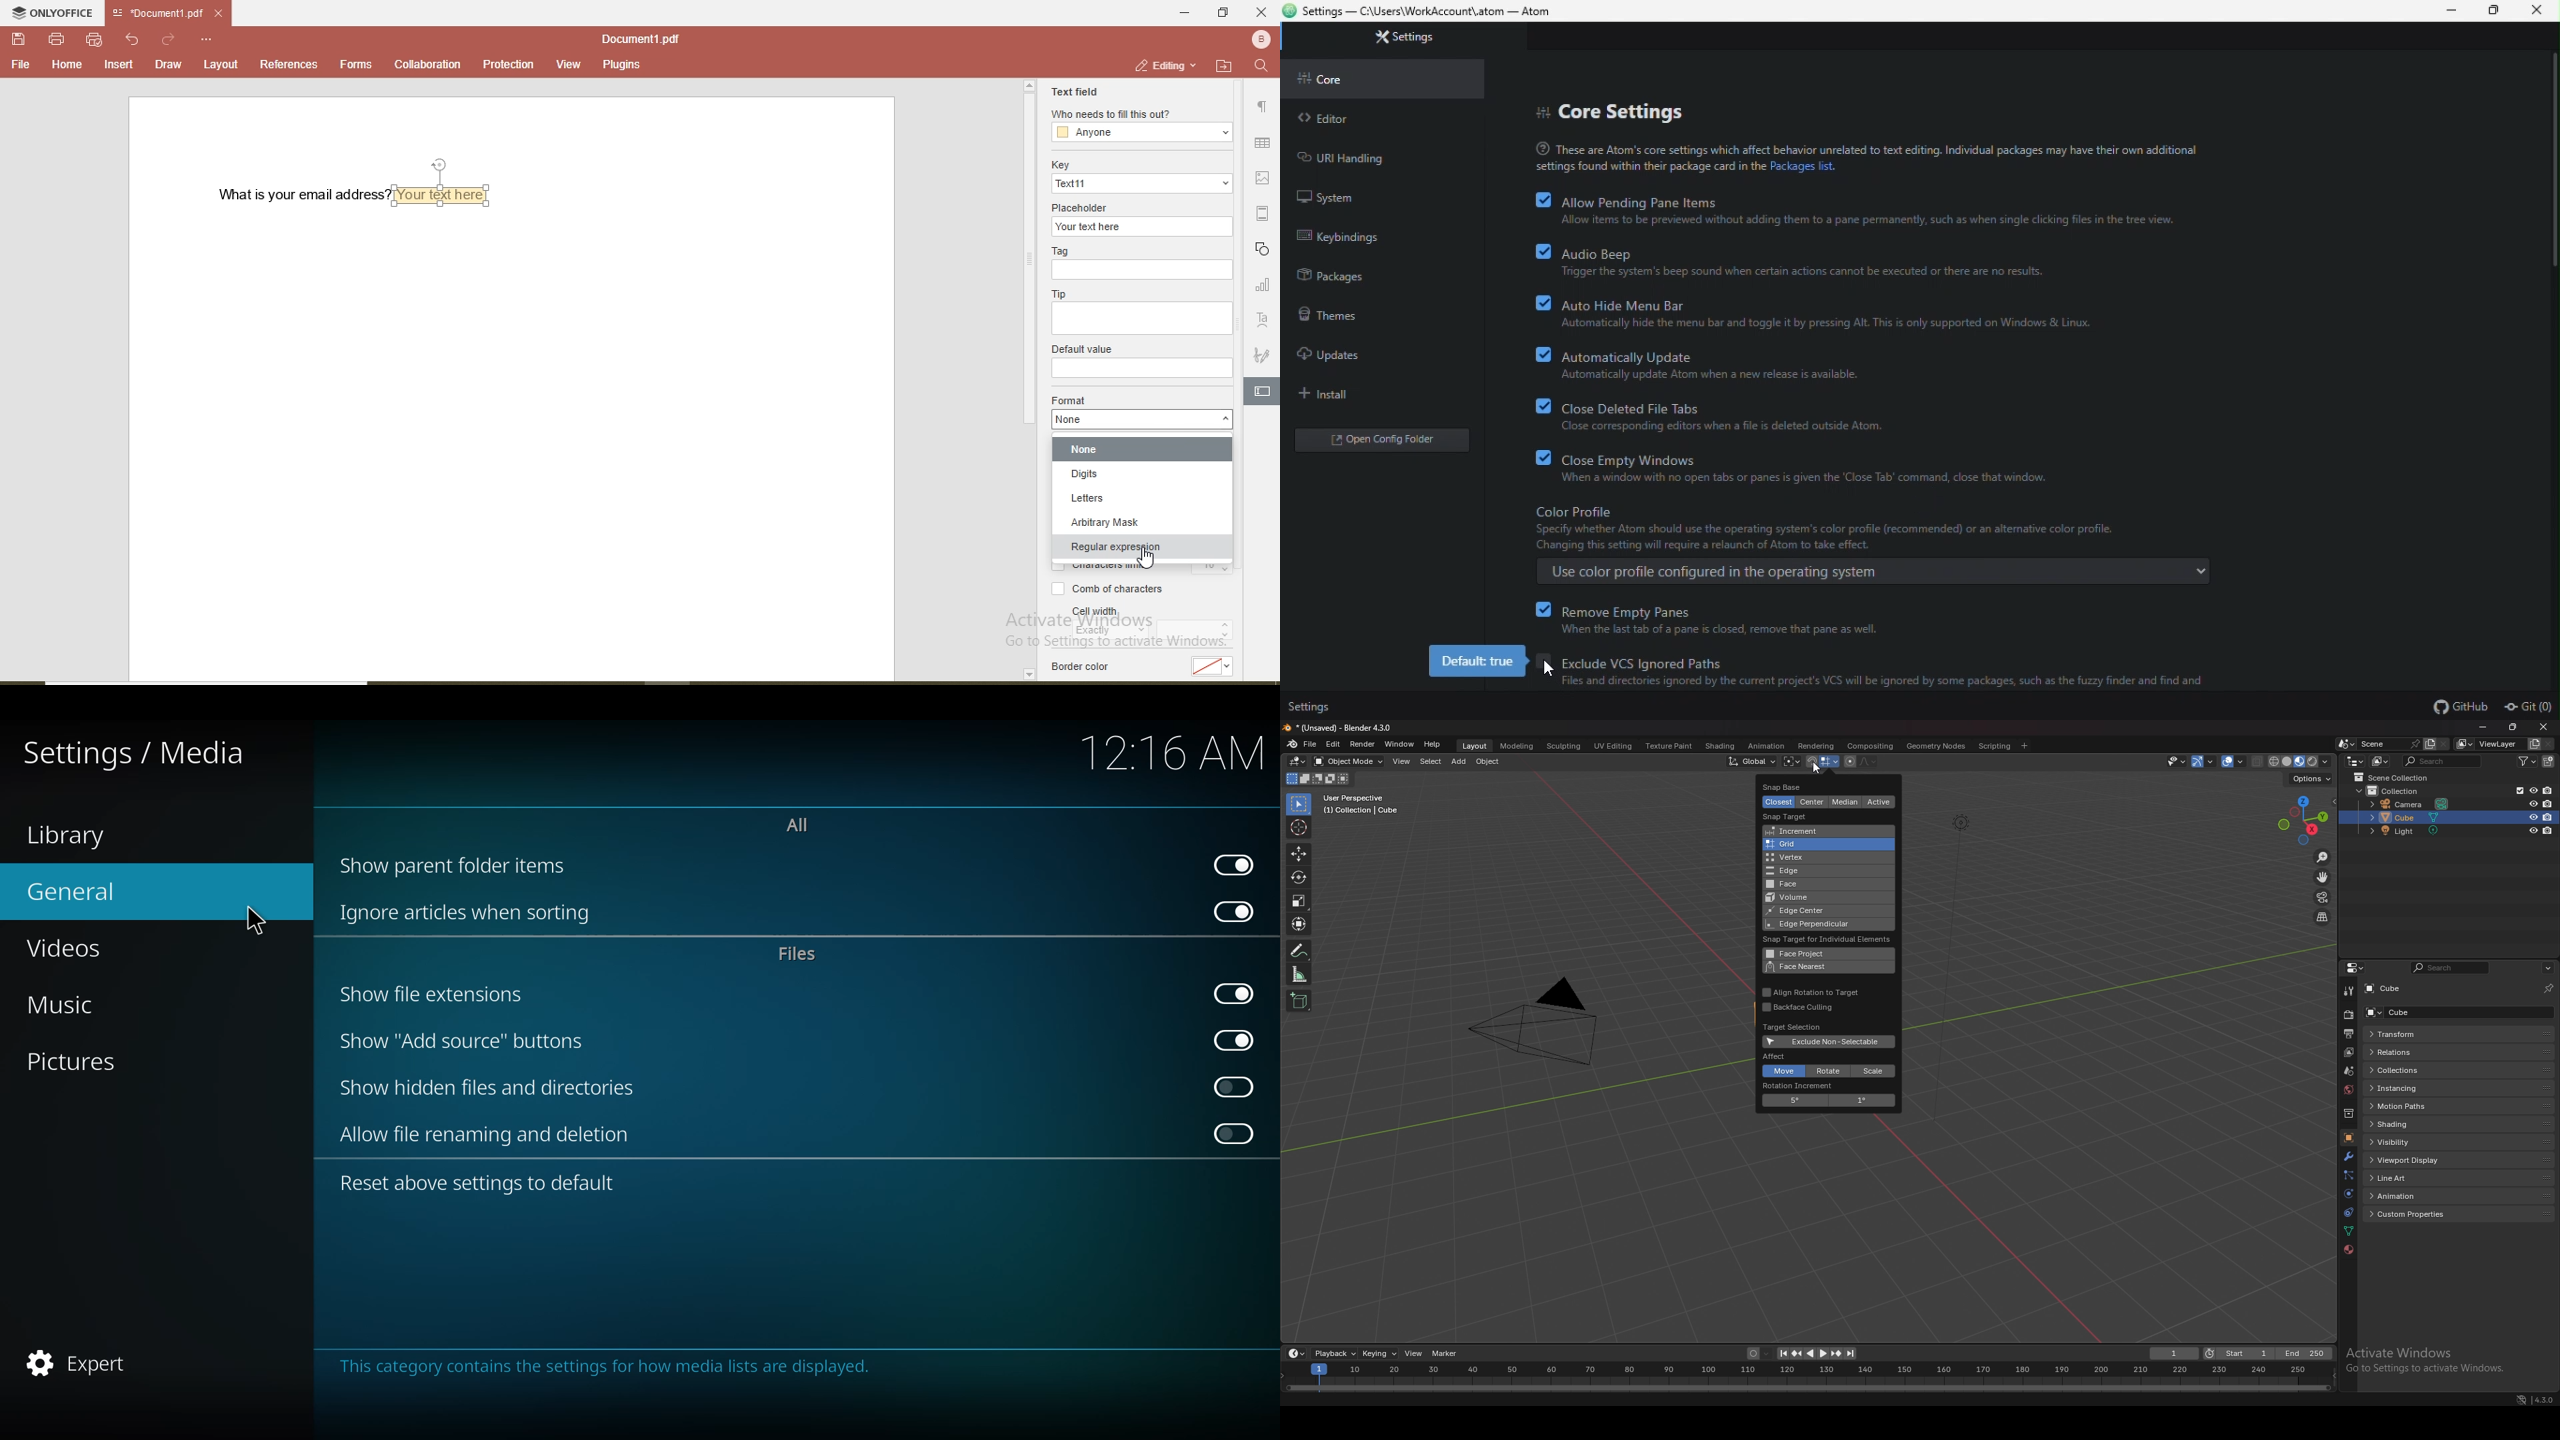 This screenshot has width=2576, height=1456. I want to click on viewport display, so click(2410, 1160).